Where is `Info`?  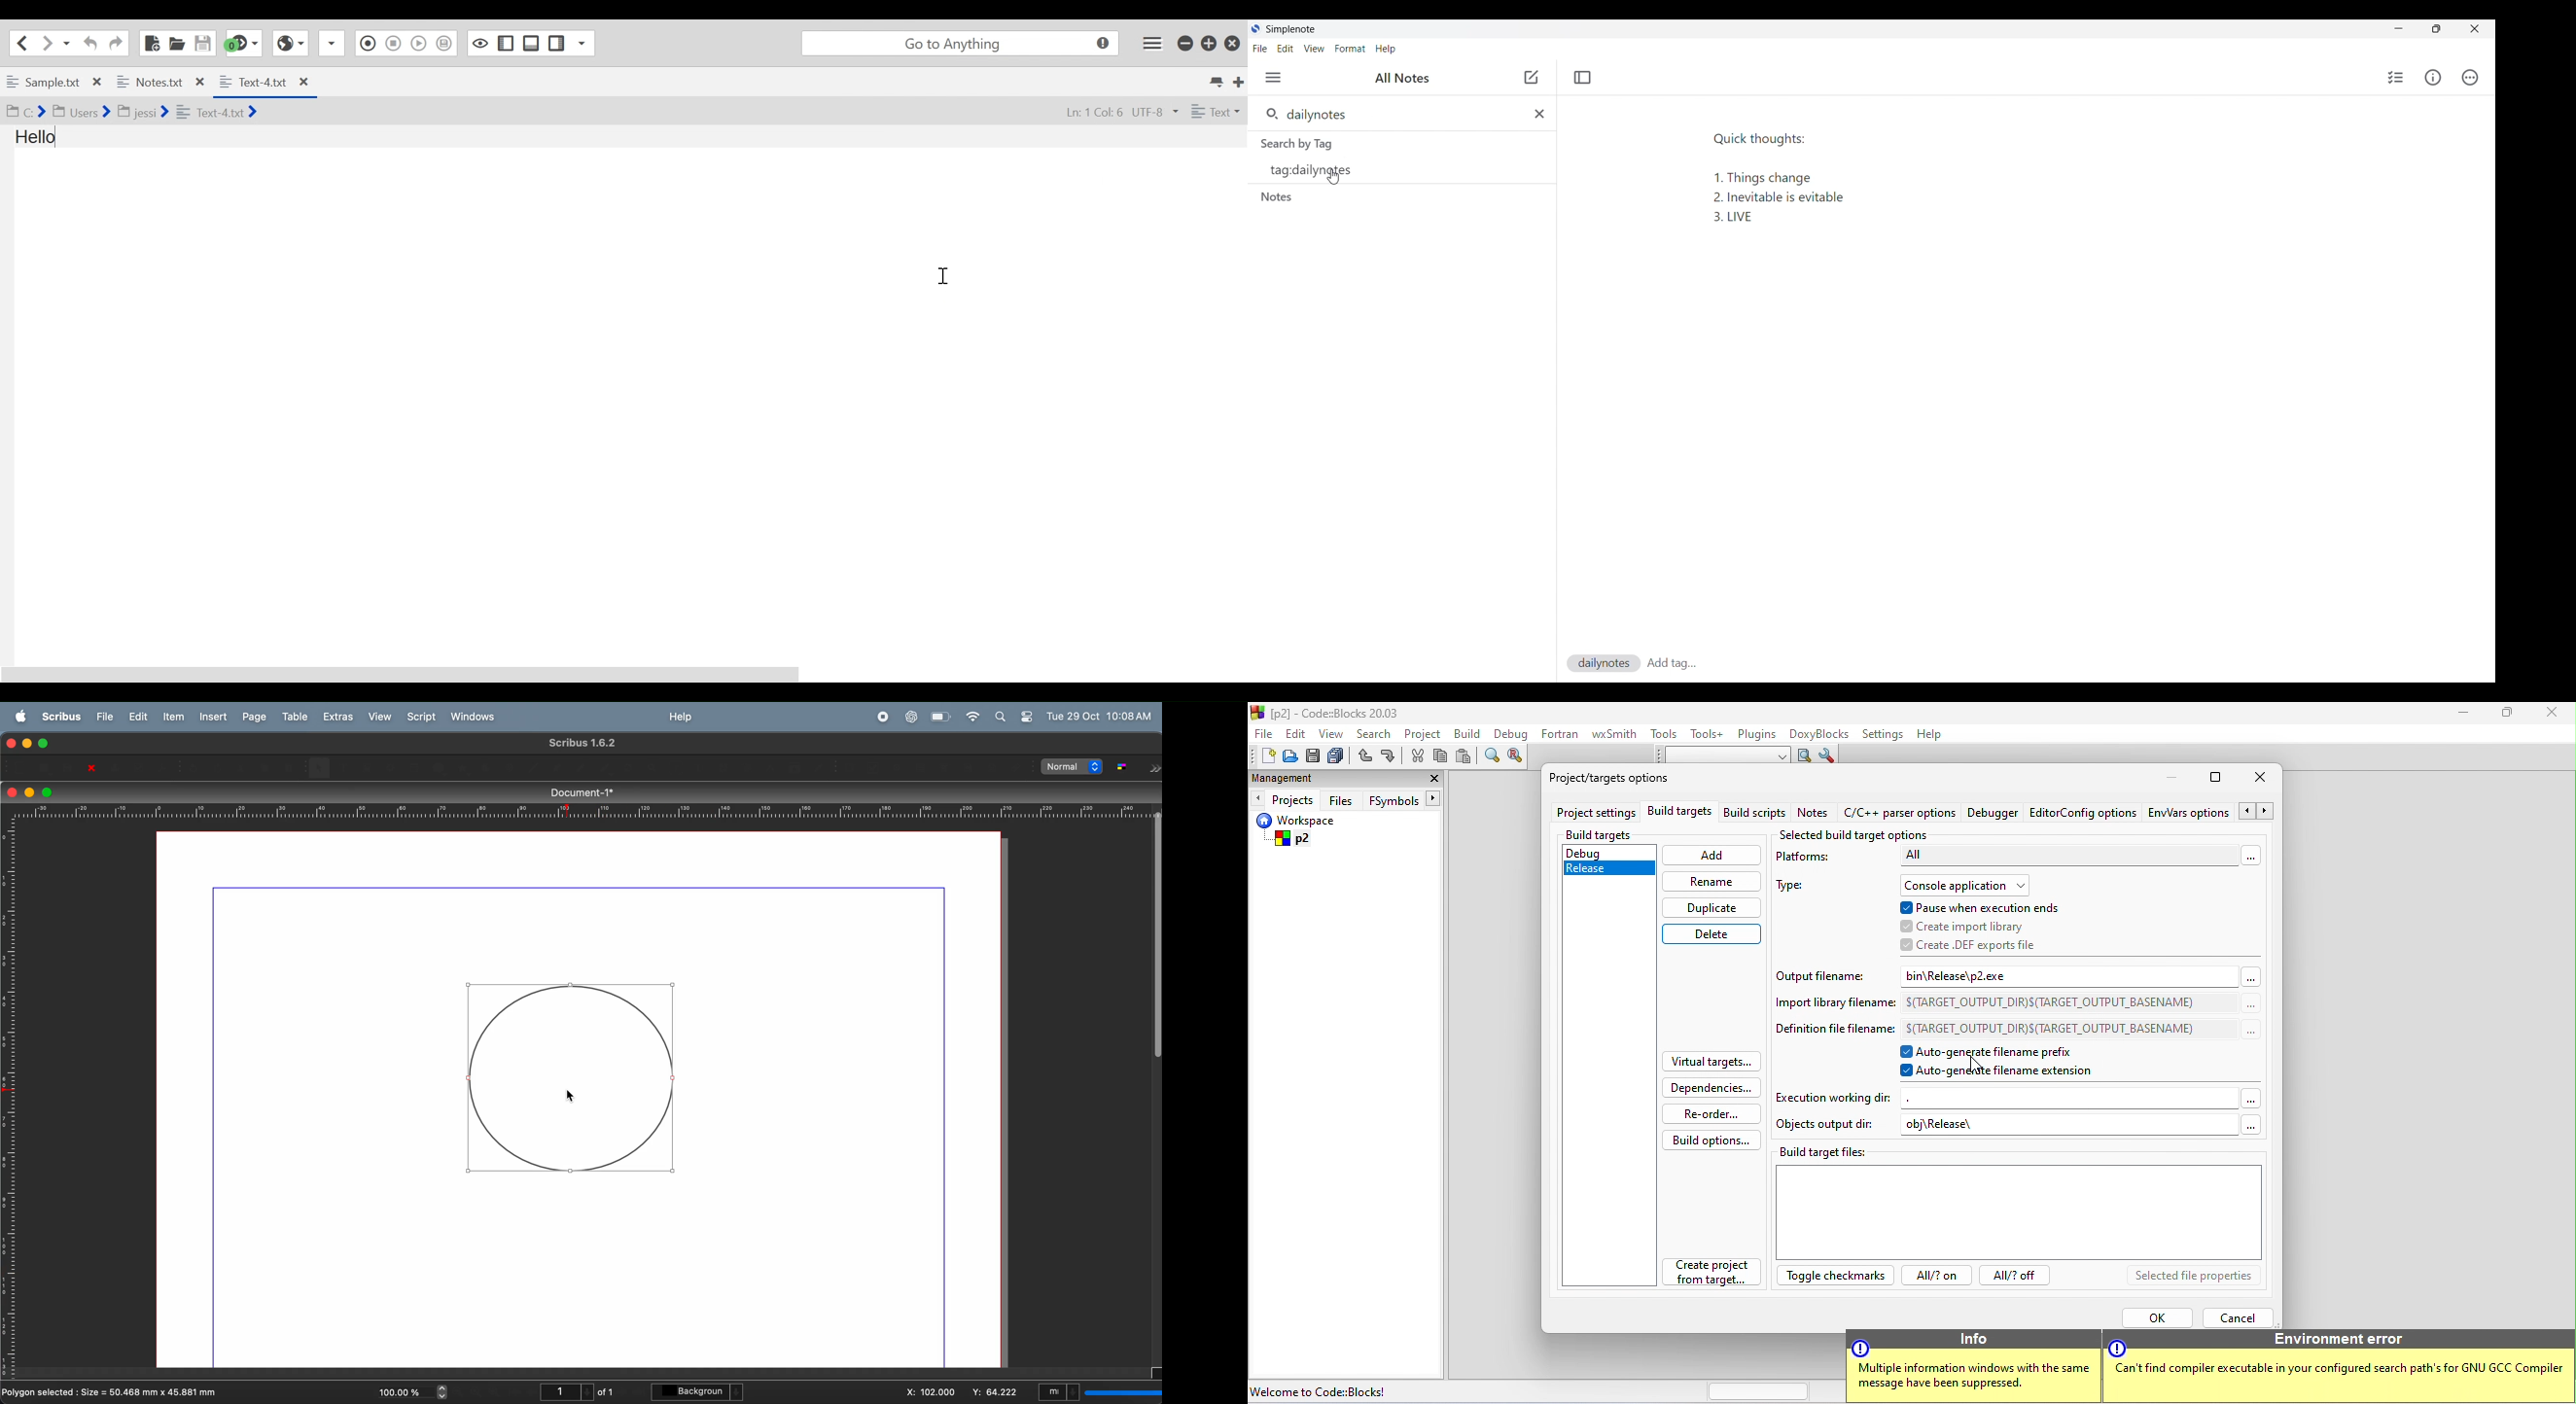 Info is located at coordinates (2433, 78).